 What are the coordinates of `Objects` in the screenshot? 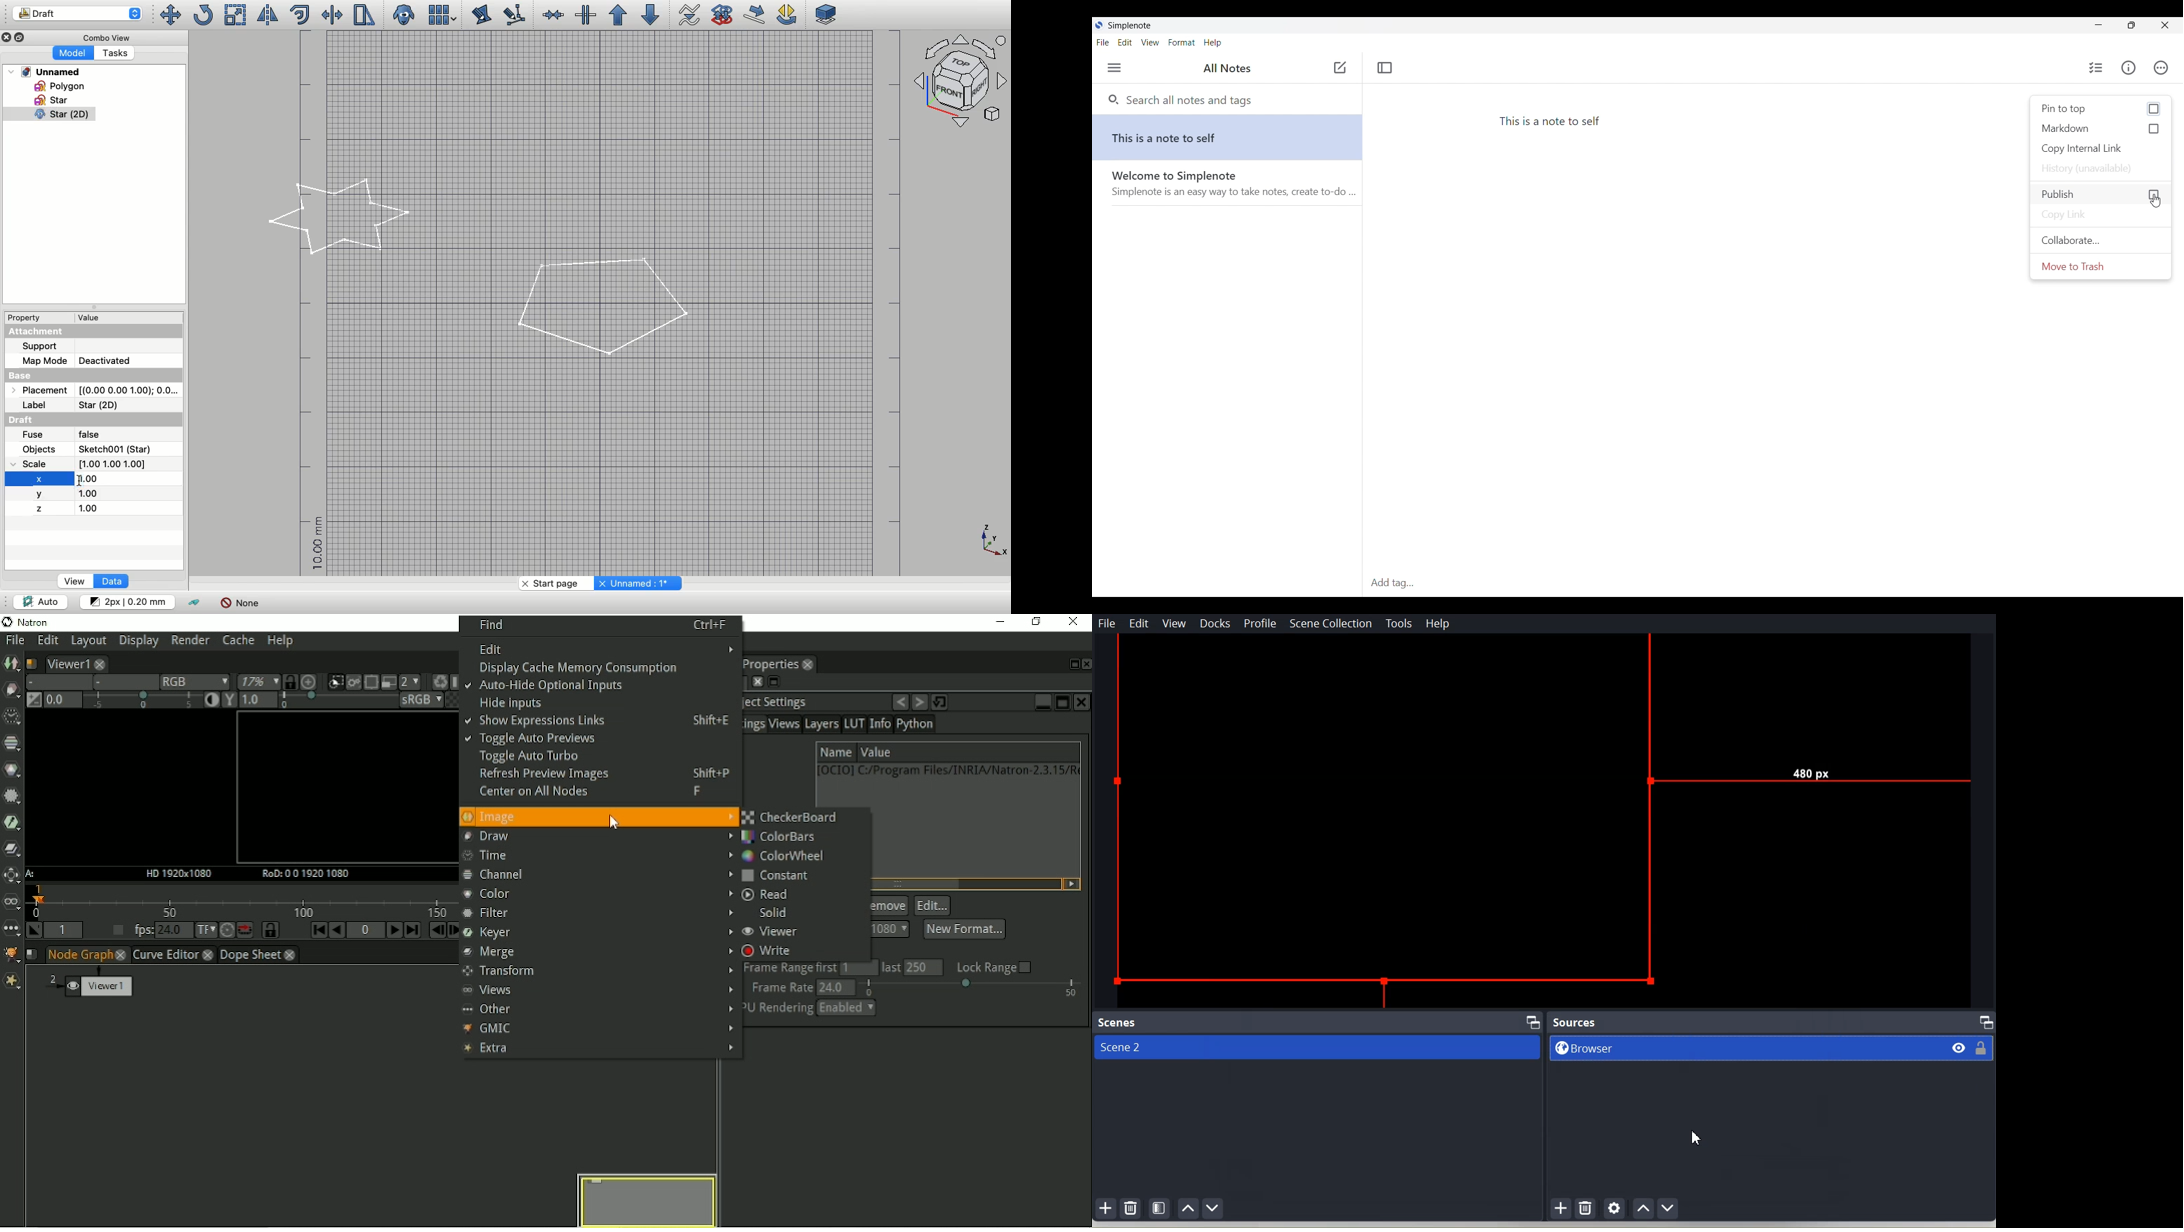 It's located at (41, 449).